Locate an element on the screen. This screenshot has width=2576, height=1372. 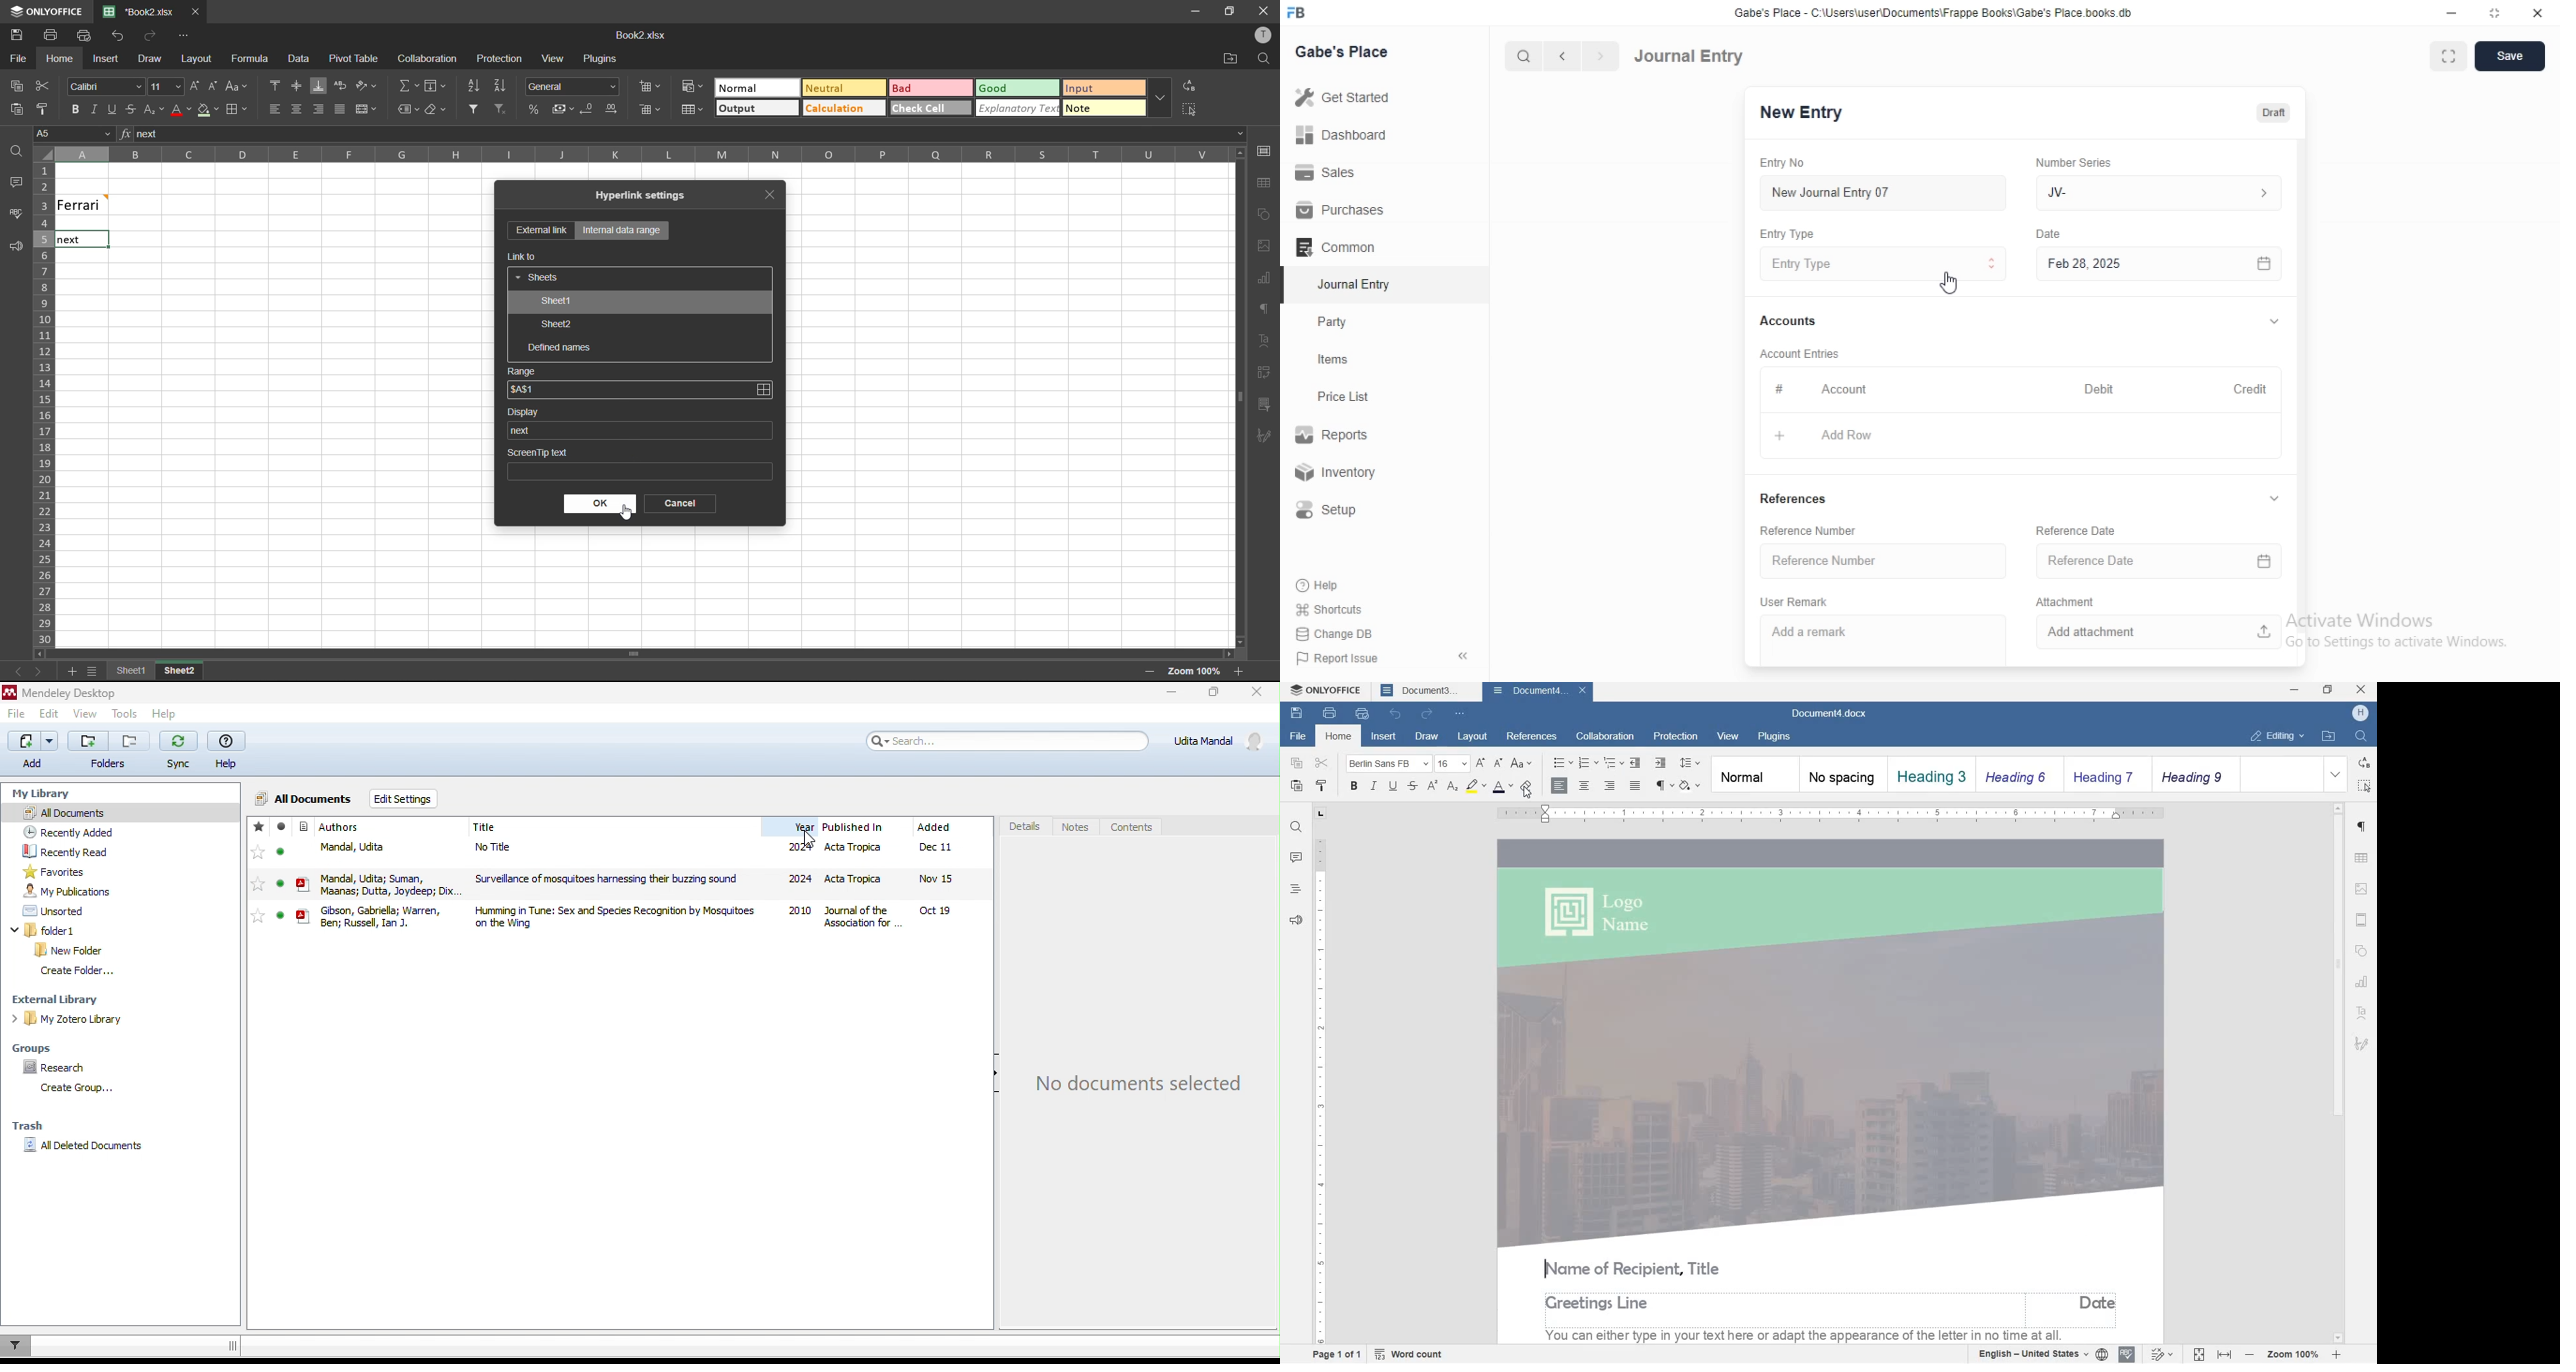
shape settings is located at coordinates (2363, 949).